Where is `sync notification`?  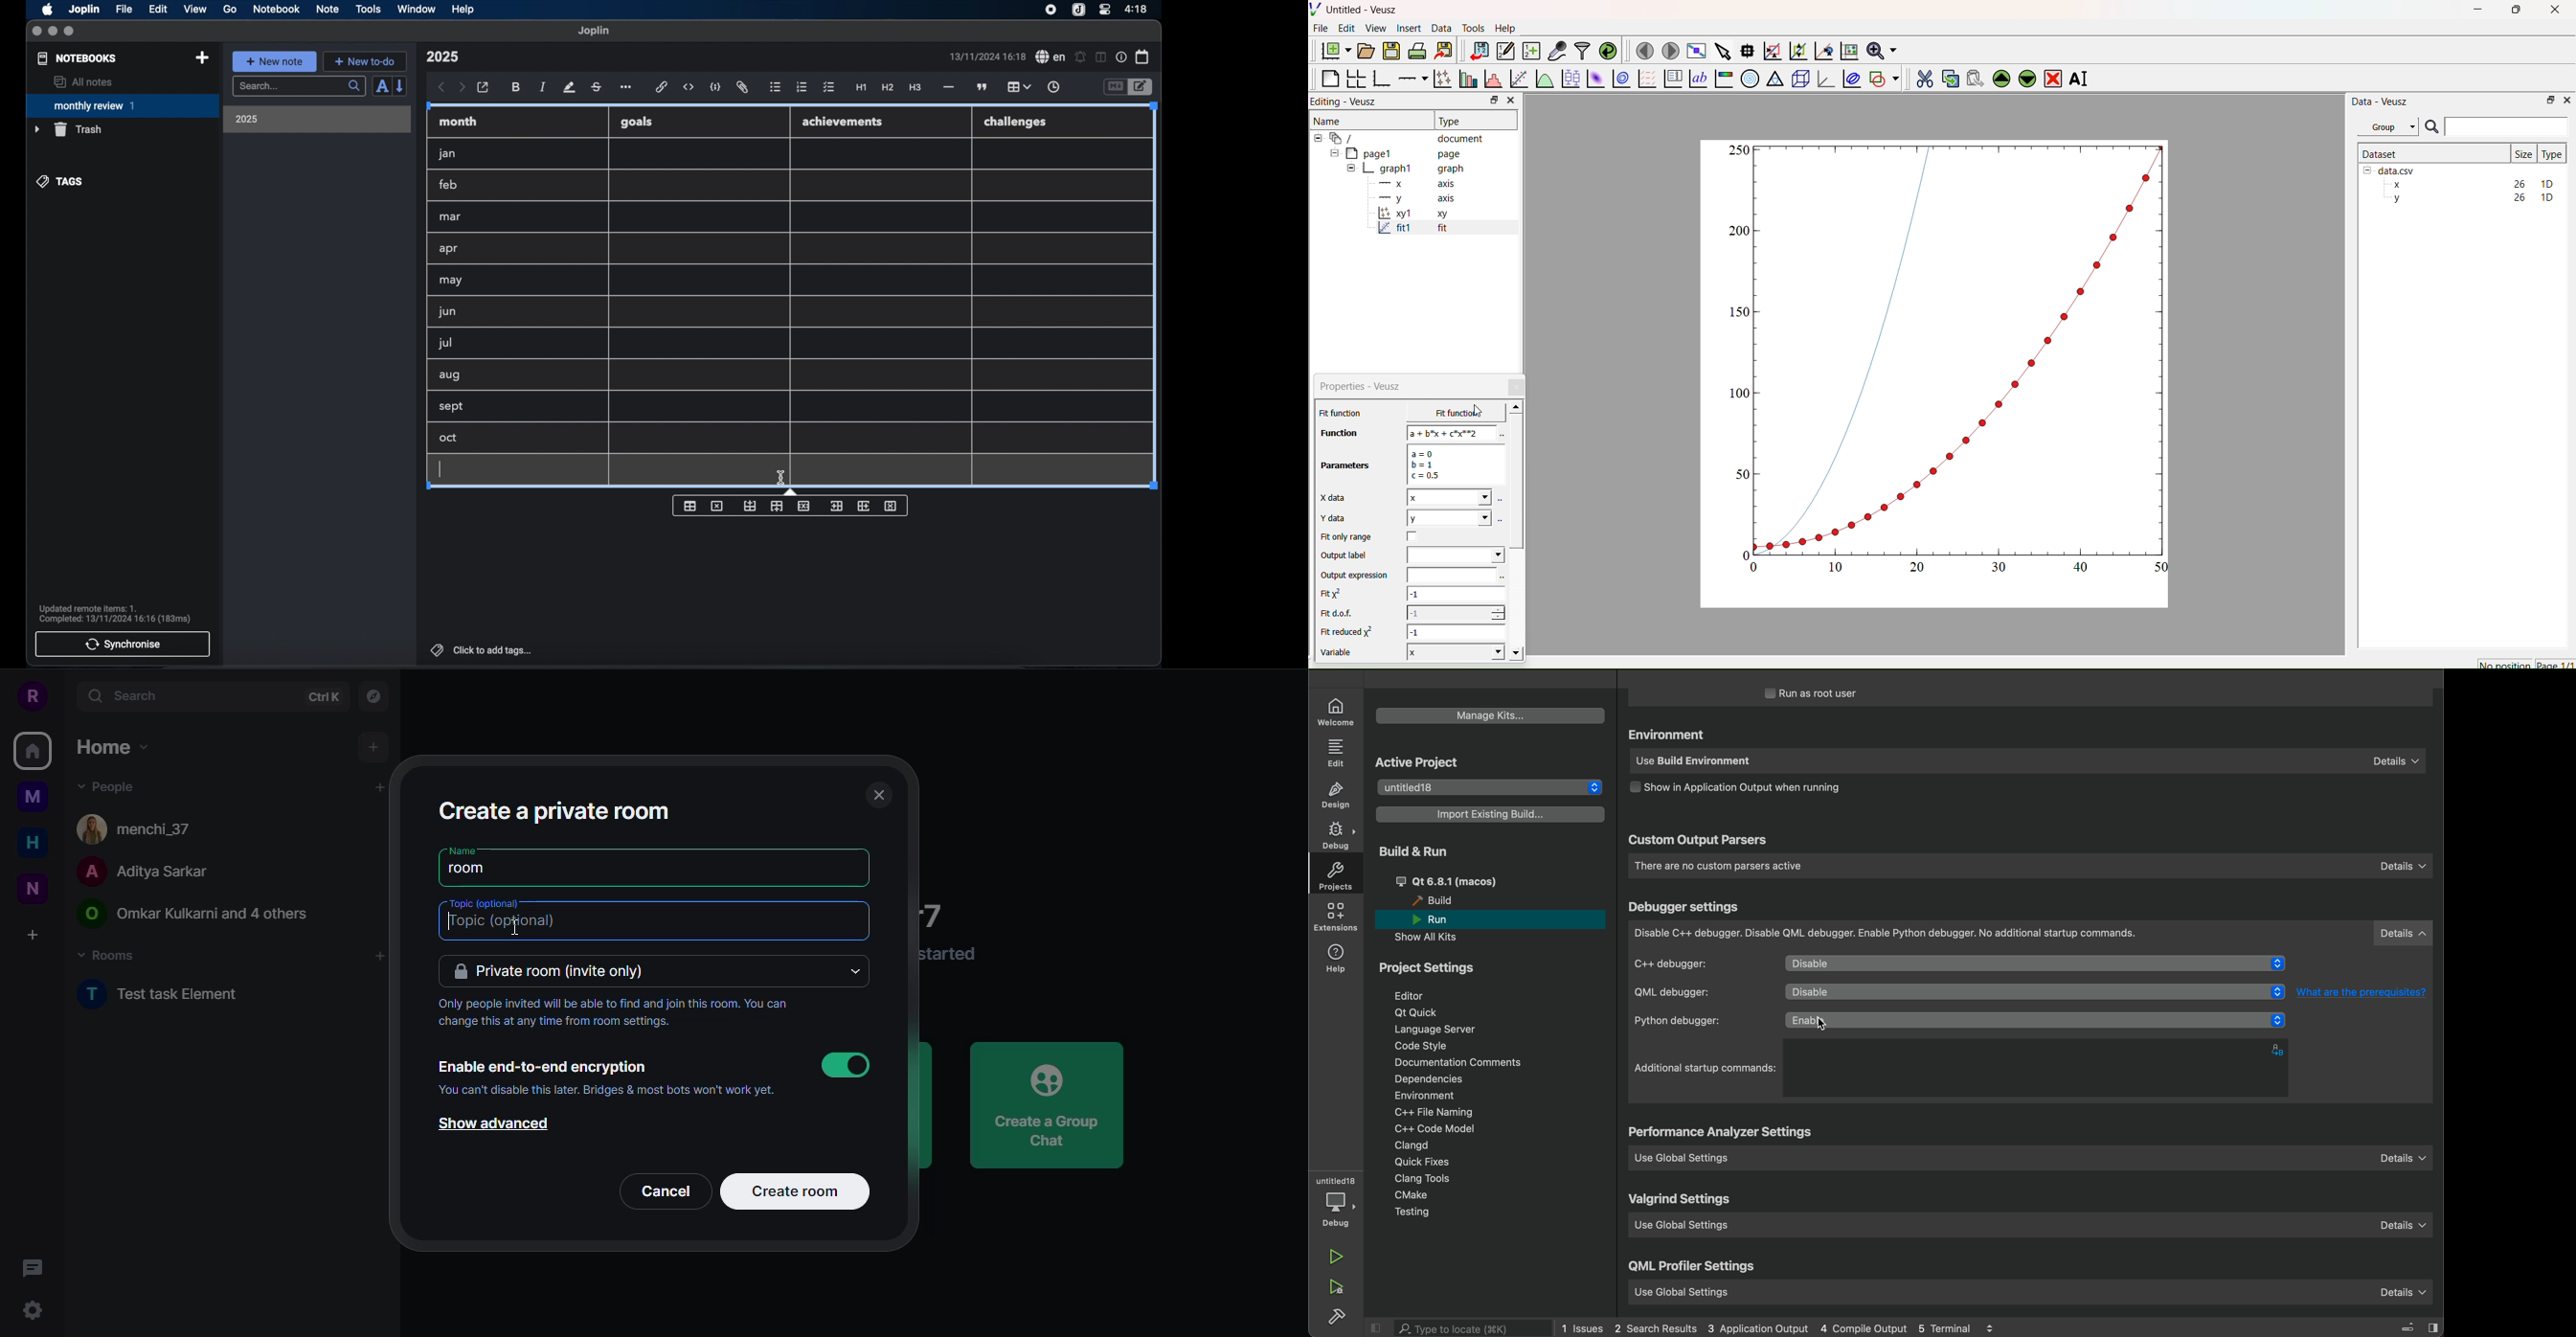
sync notification is located at coordinates (115, 614).